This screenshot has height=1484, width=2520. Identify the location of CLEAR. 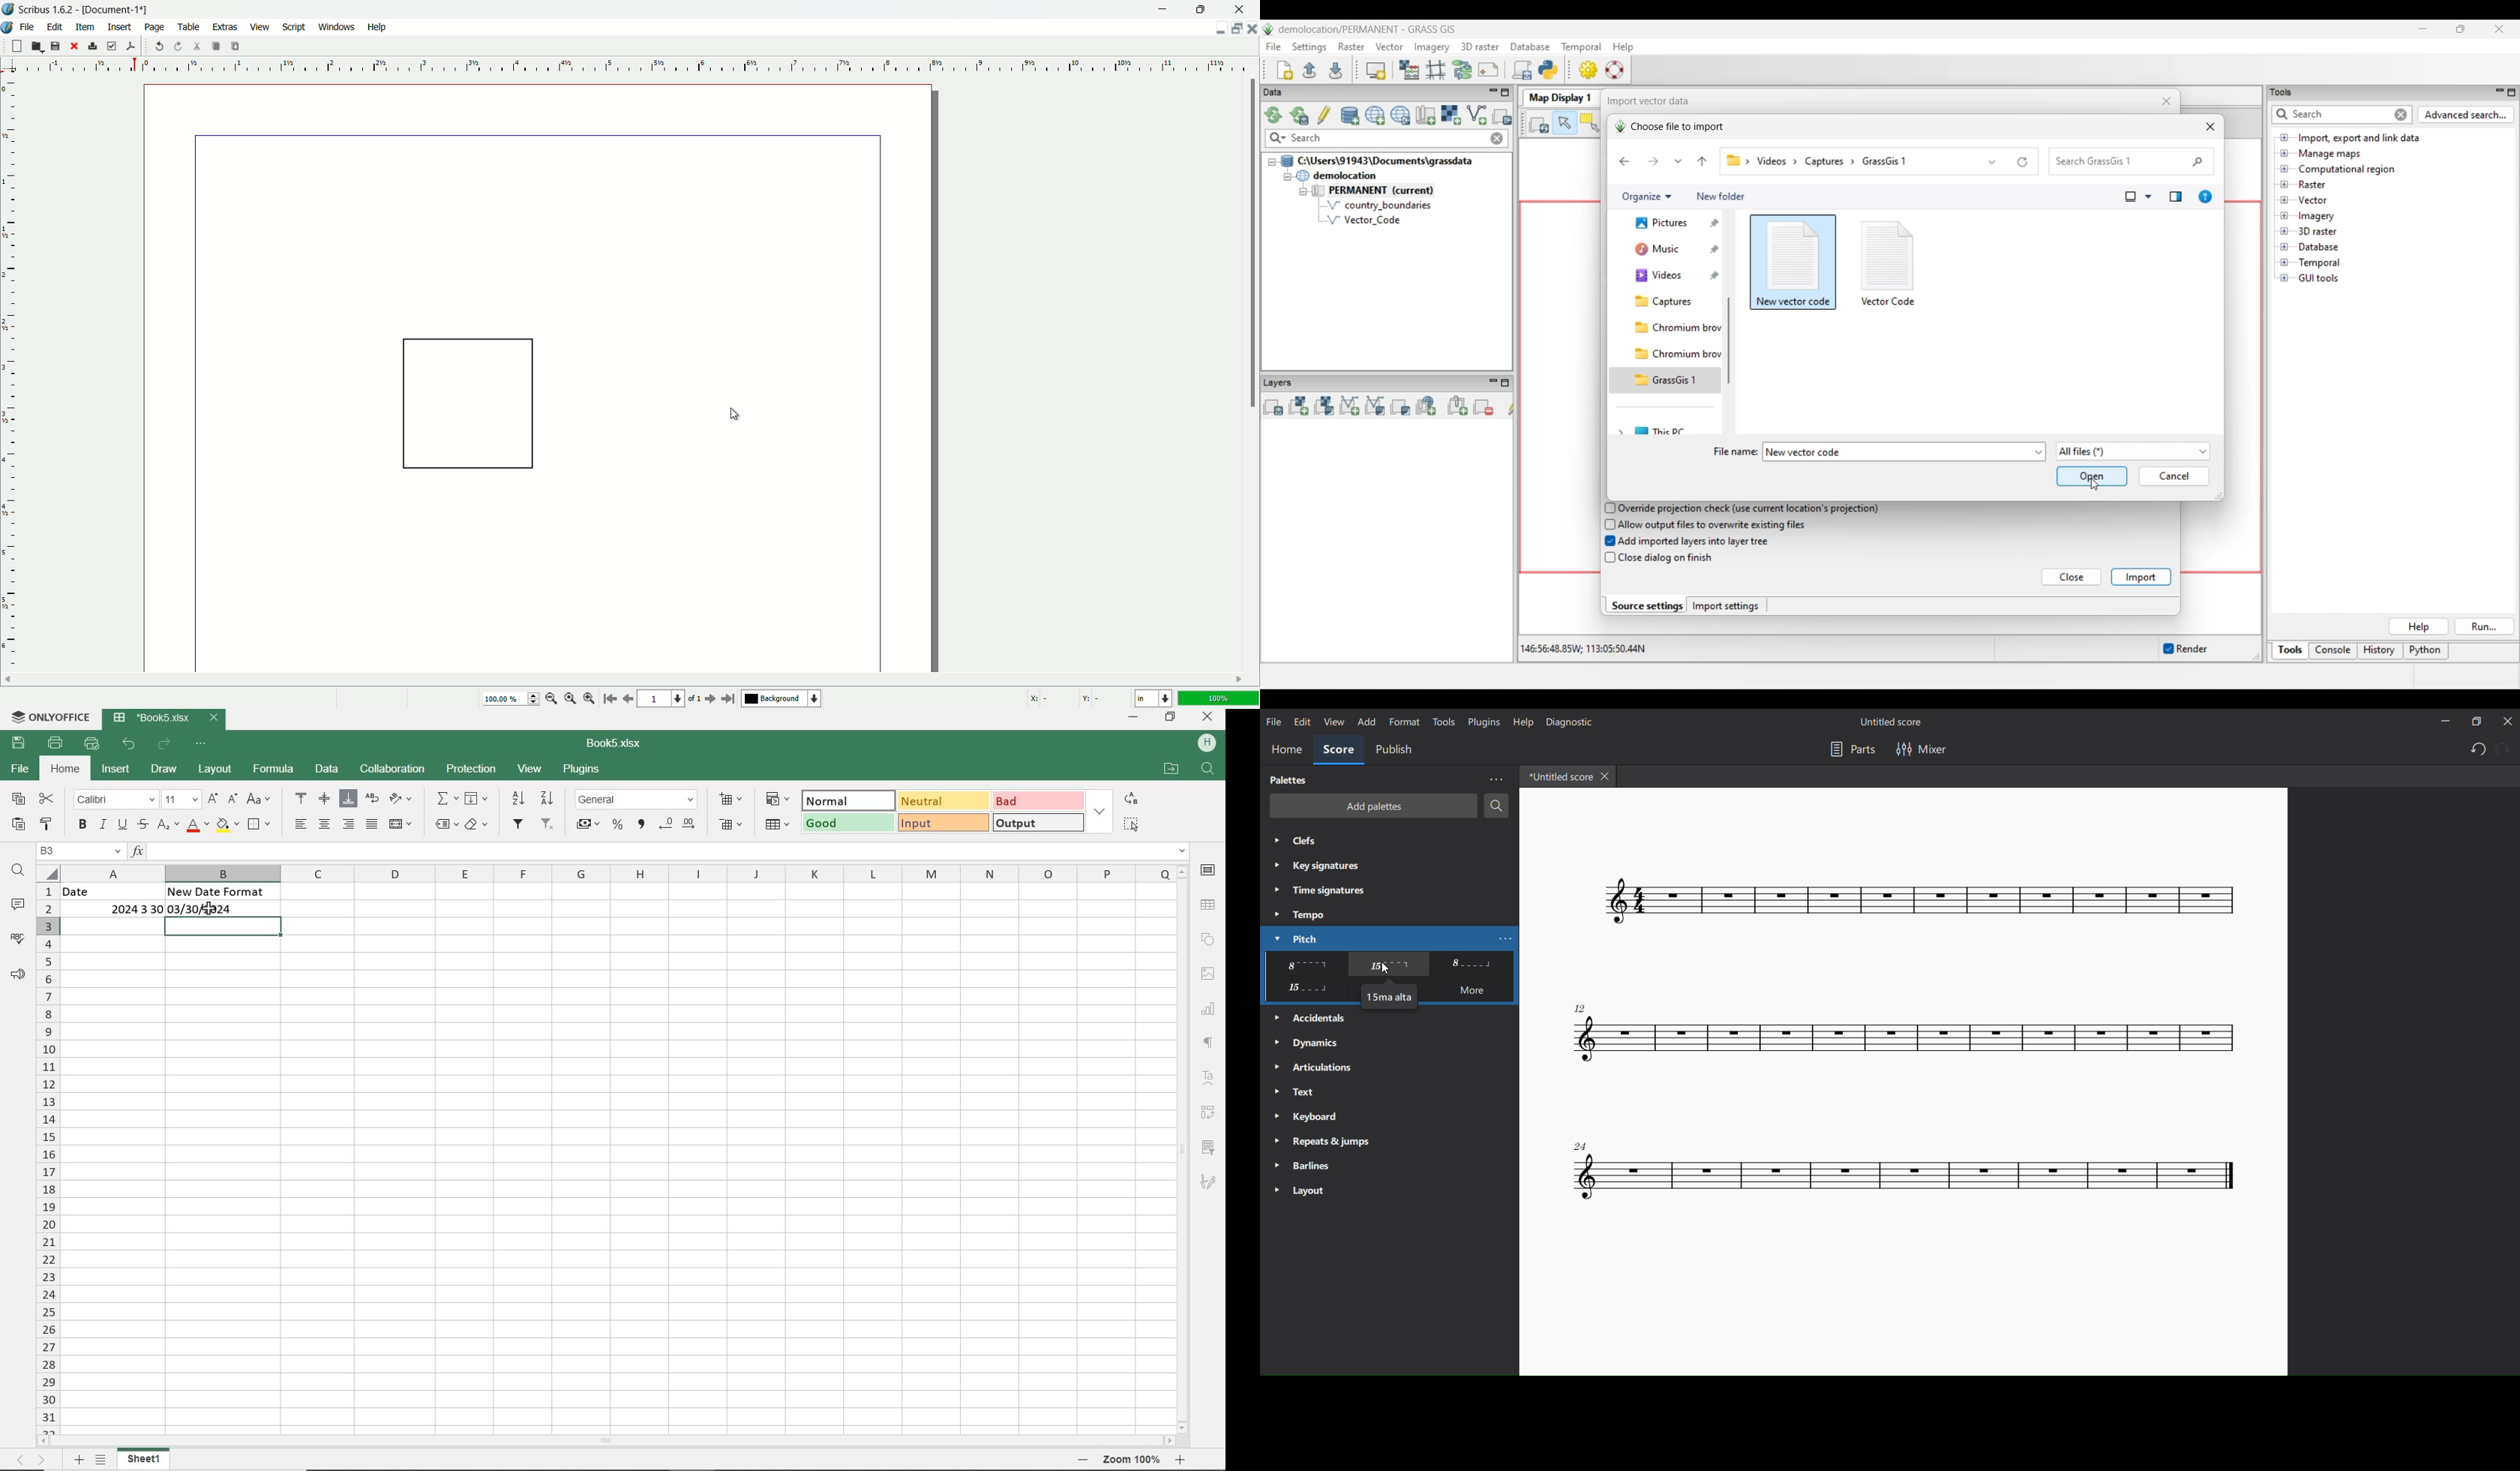
(477, 823).